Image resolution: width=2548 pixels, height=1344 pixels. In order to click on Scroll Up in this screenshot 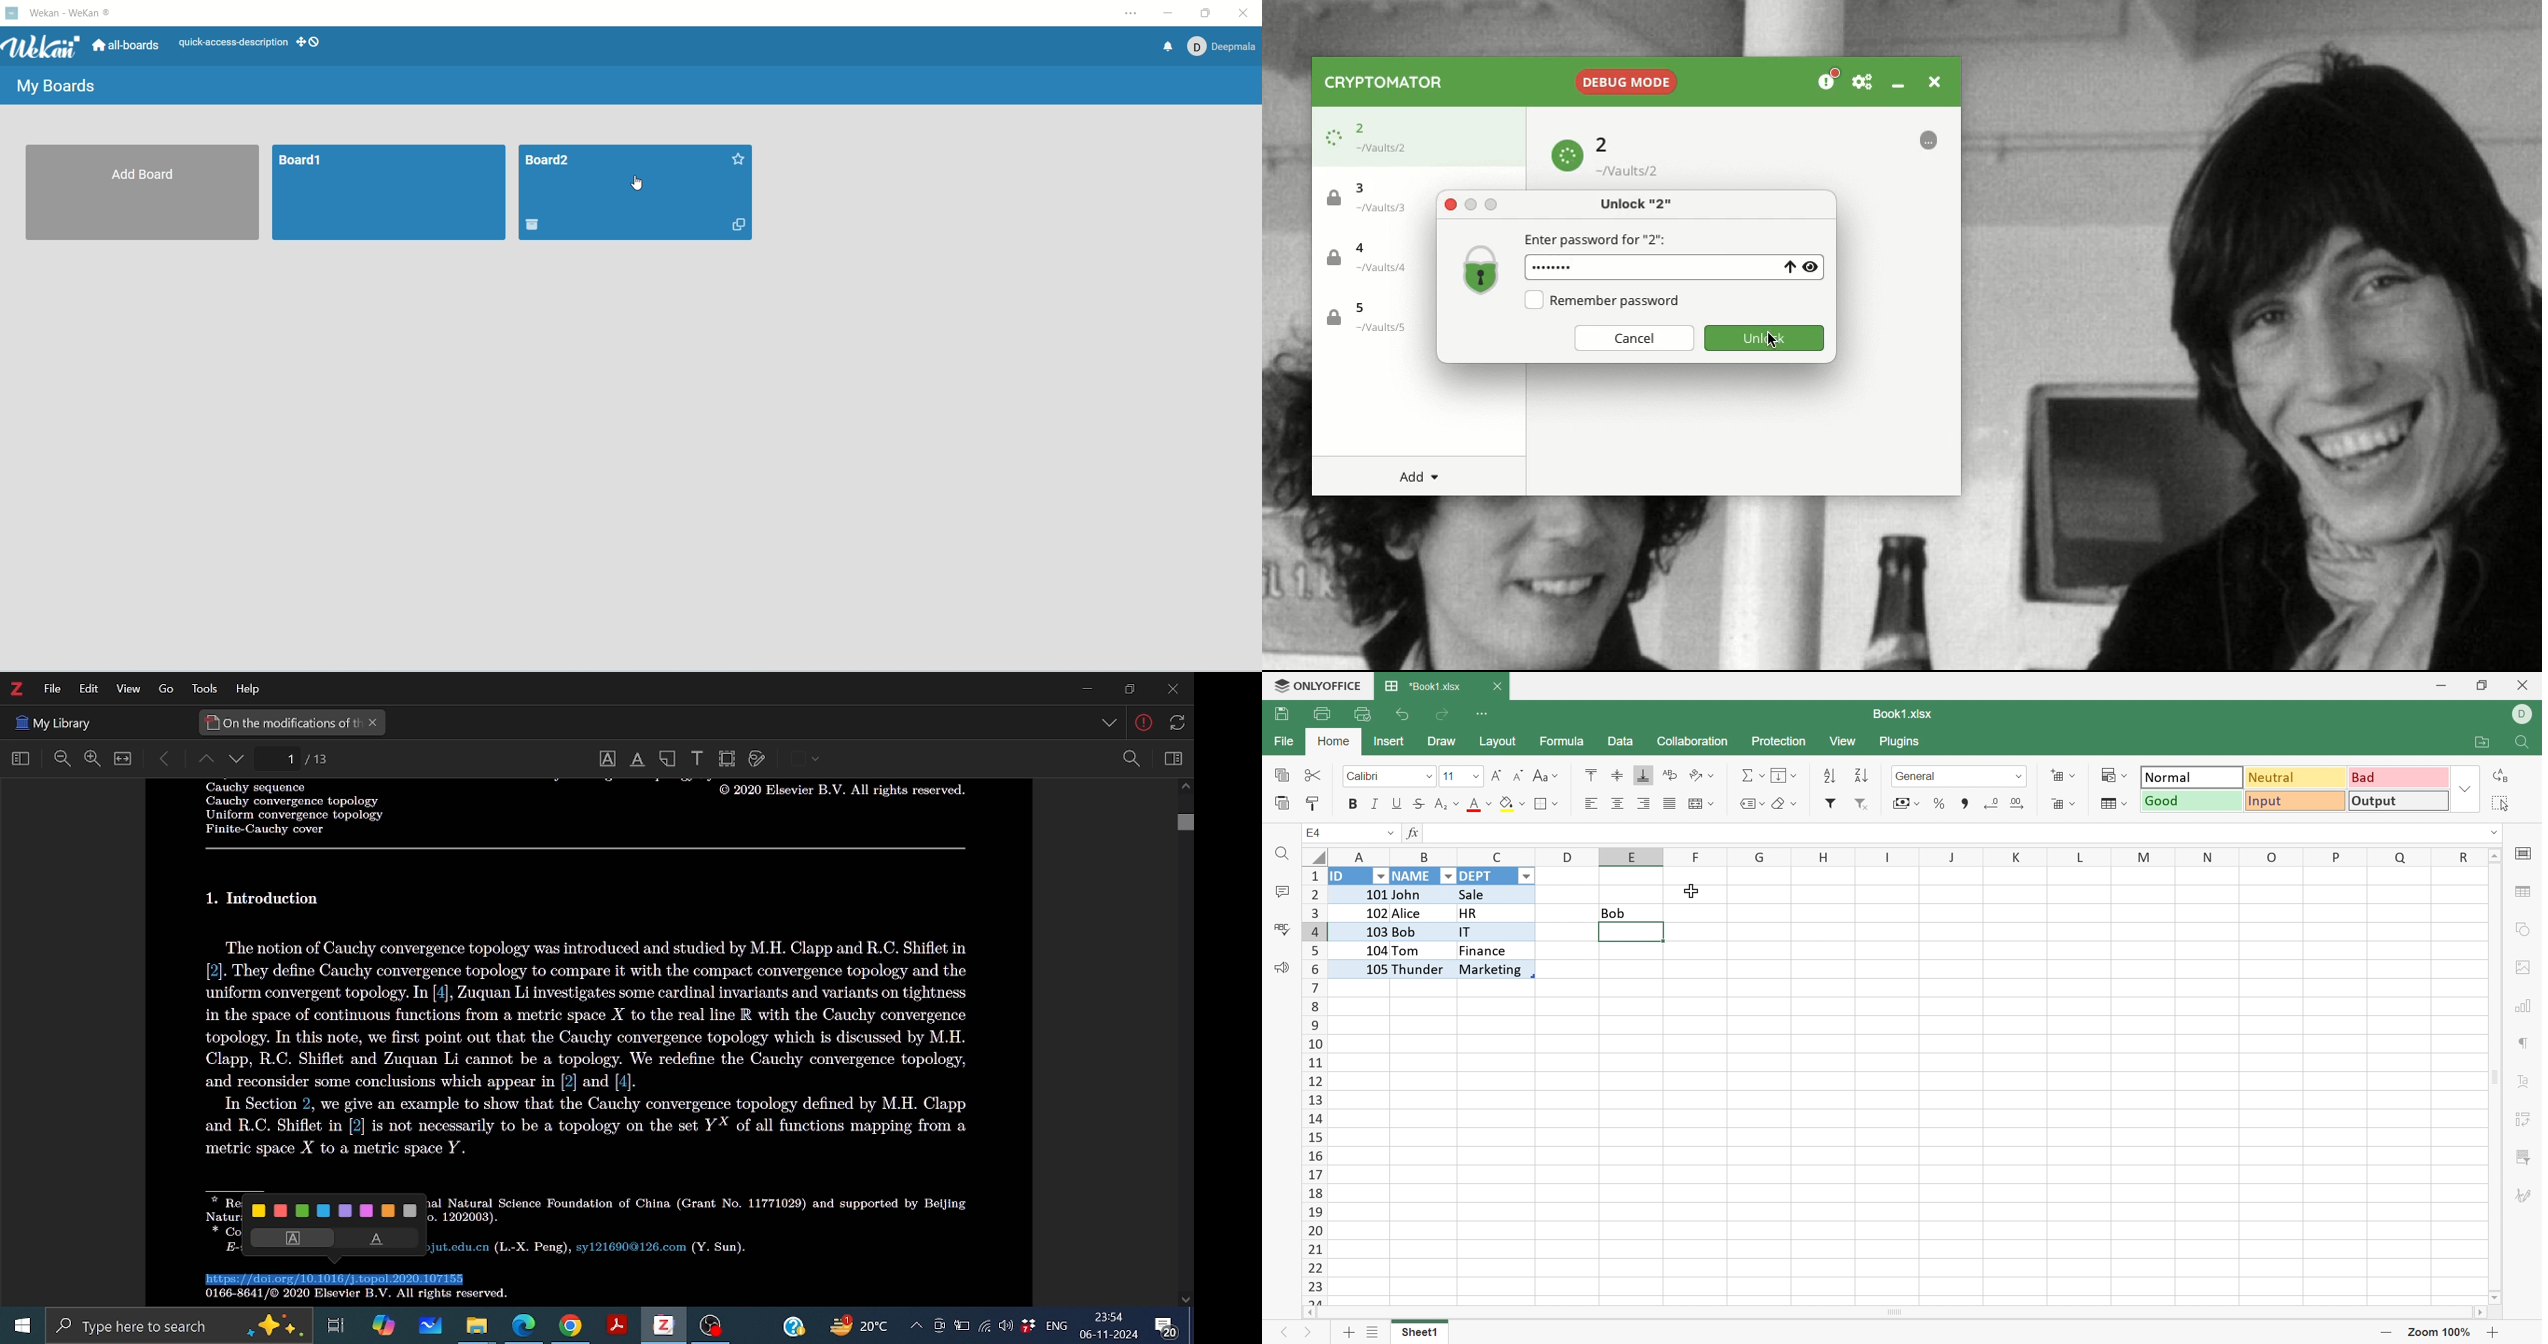, I will do `click(2497, 856)`.